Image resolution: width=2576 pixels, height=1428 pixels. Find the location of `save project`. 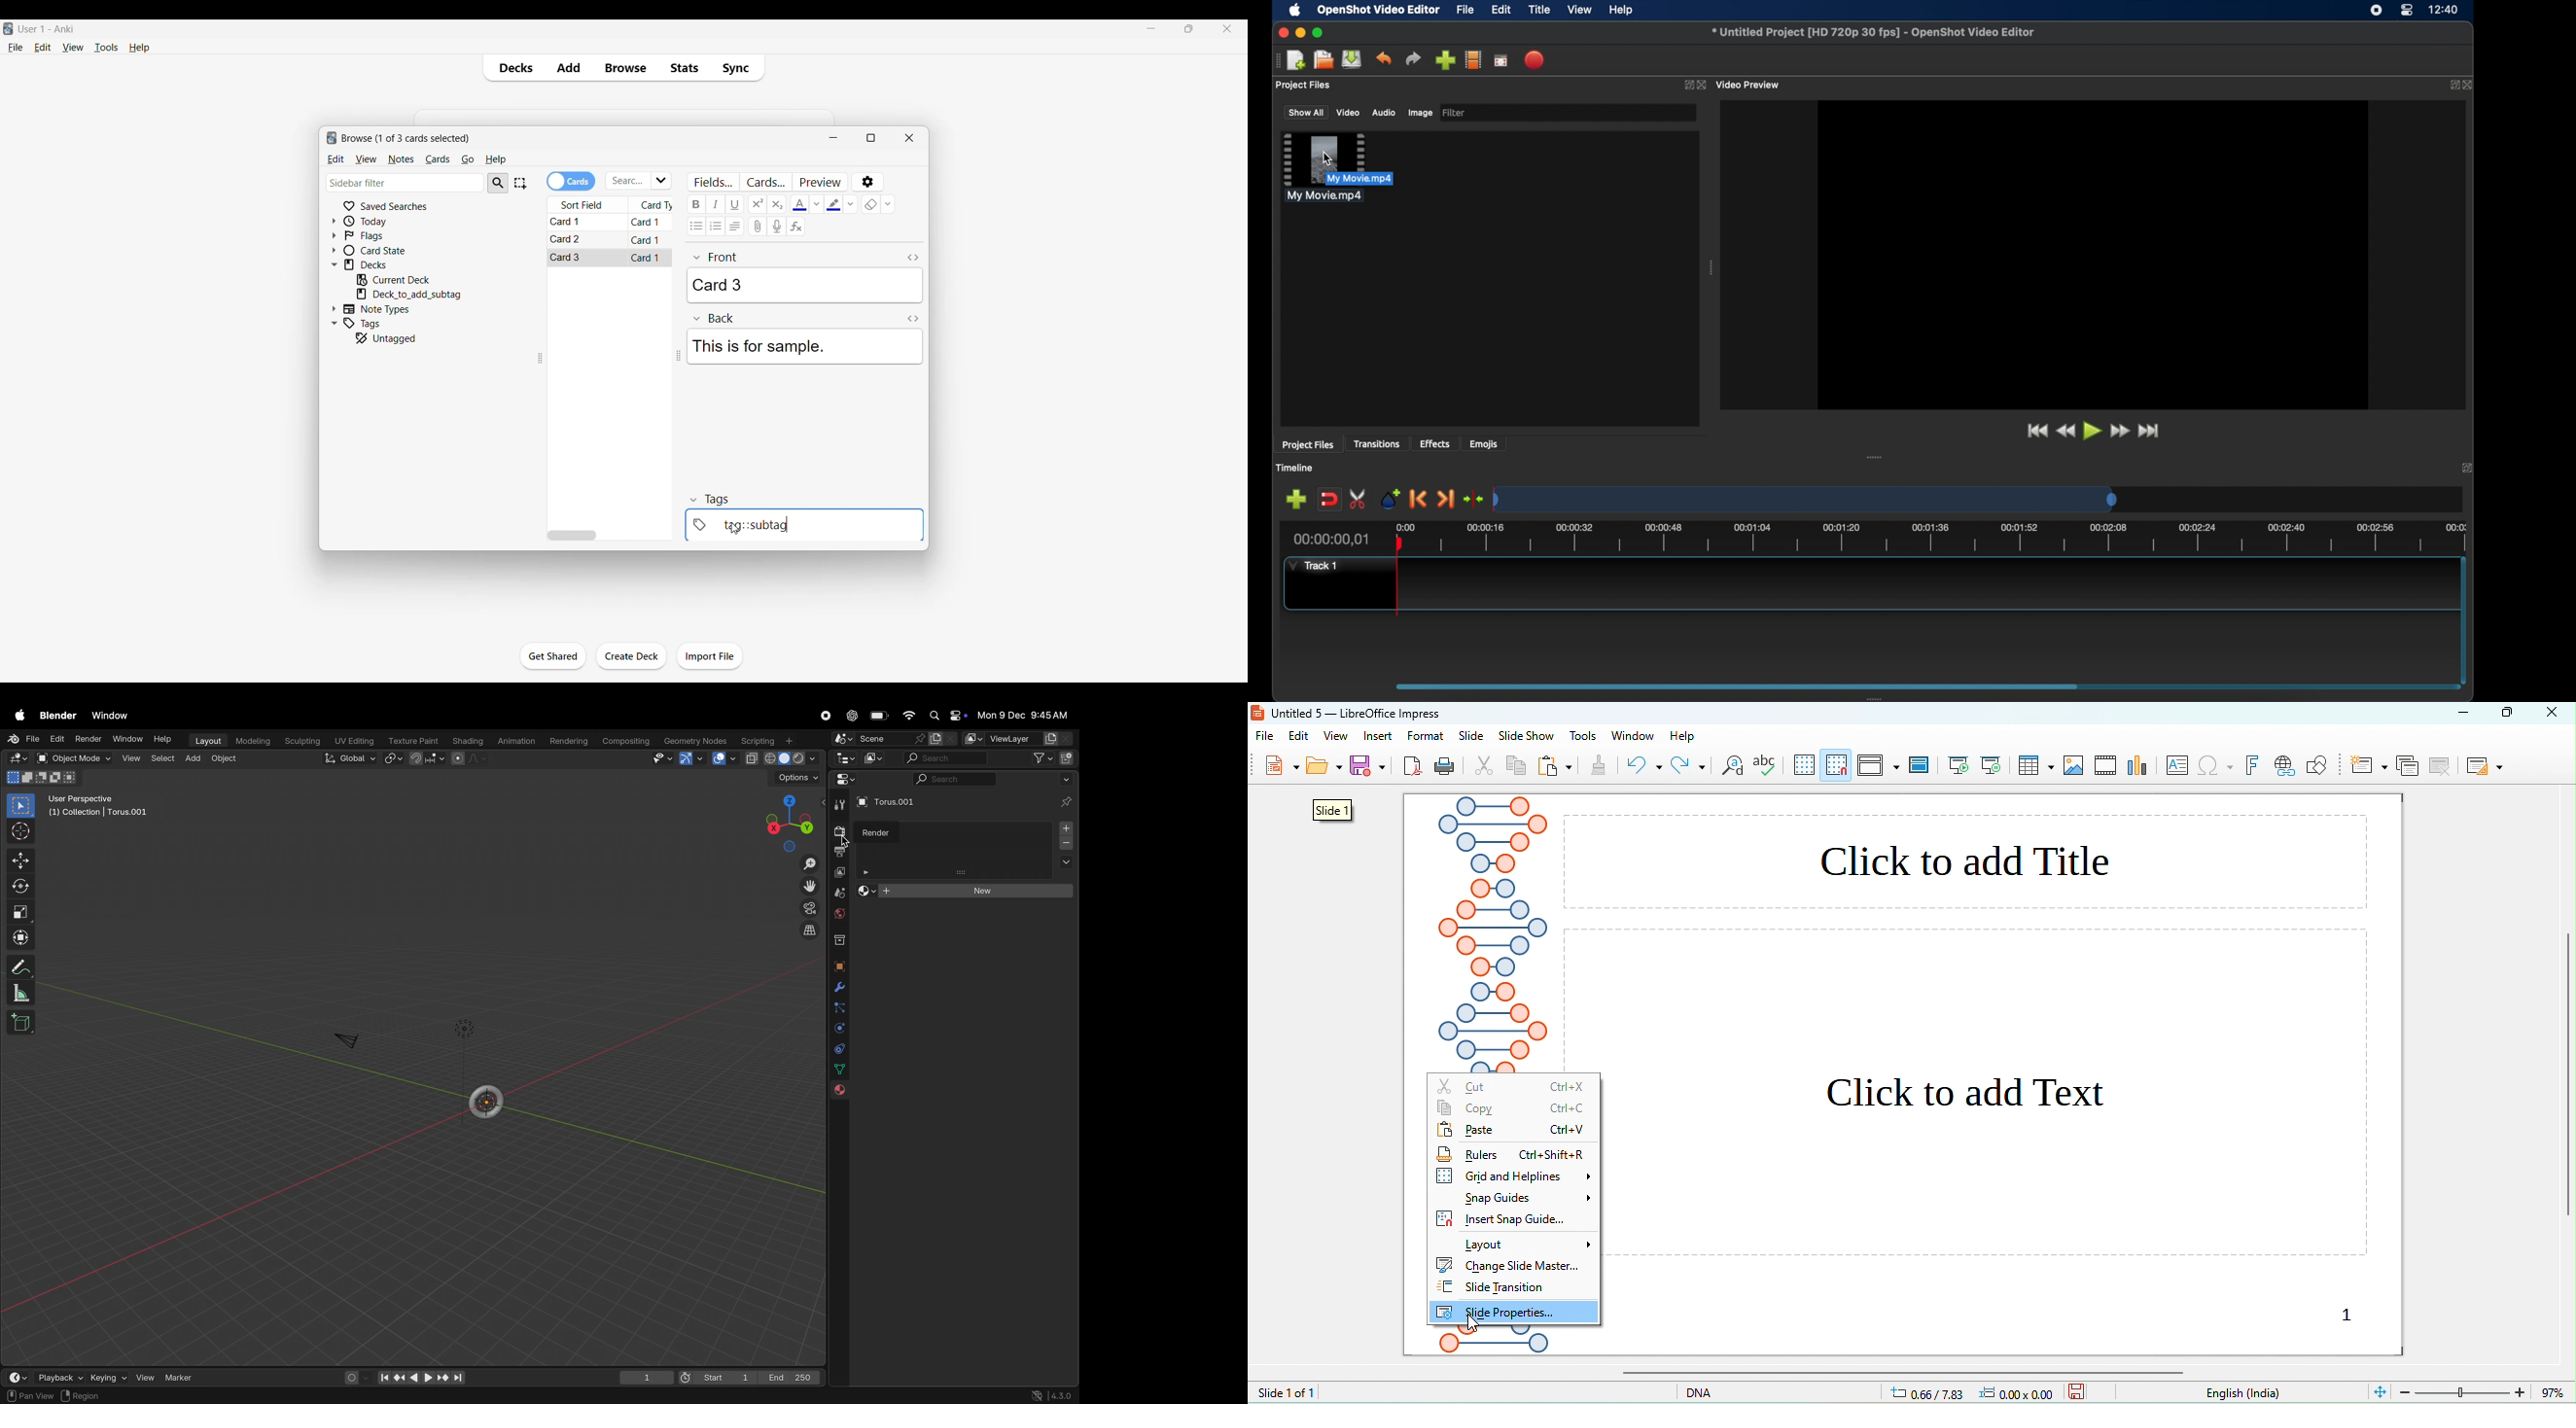

save project is located at coordinates (1352, 59).